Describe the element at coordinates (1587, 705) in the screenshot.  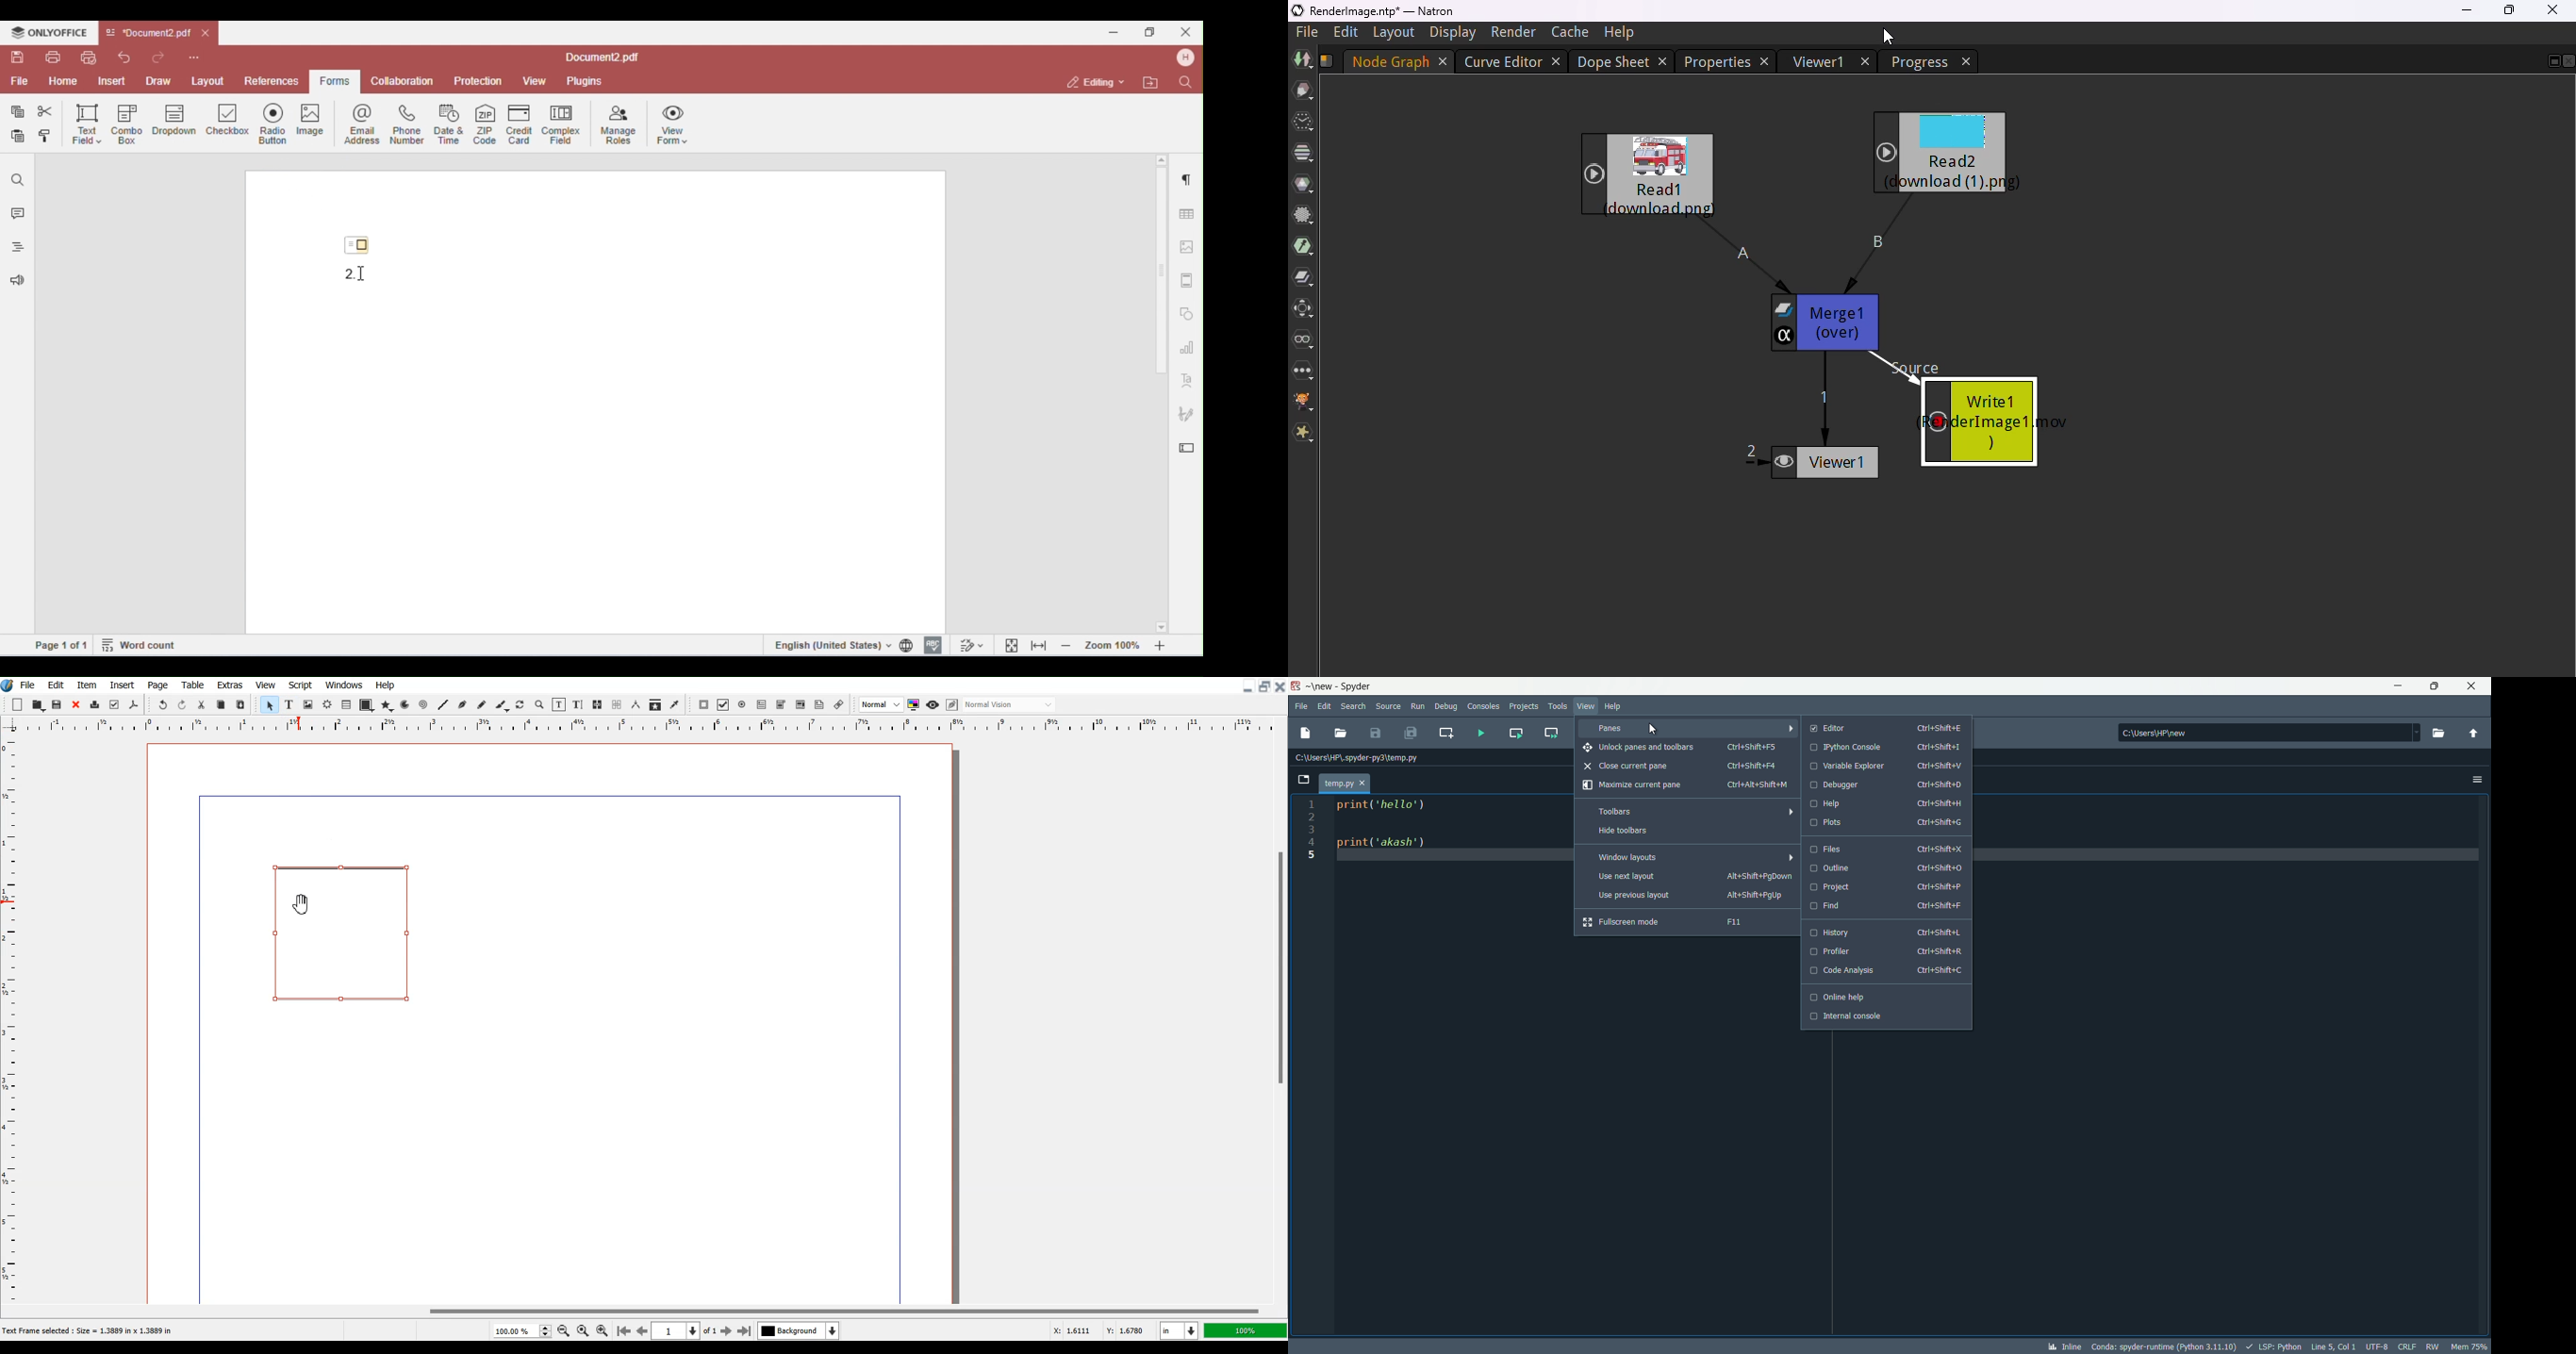
I see `view menu` at that location.